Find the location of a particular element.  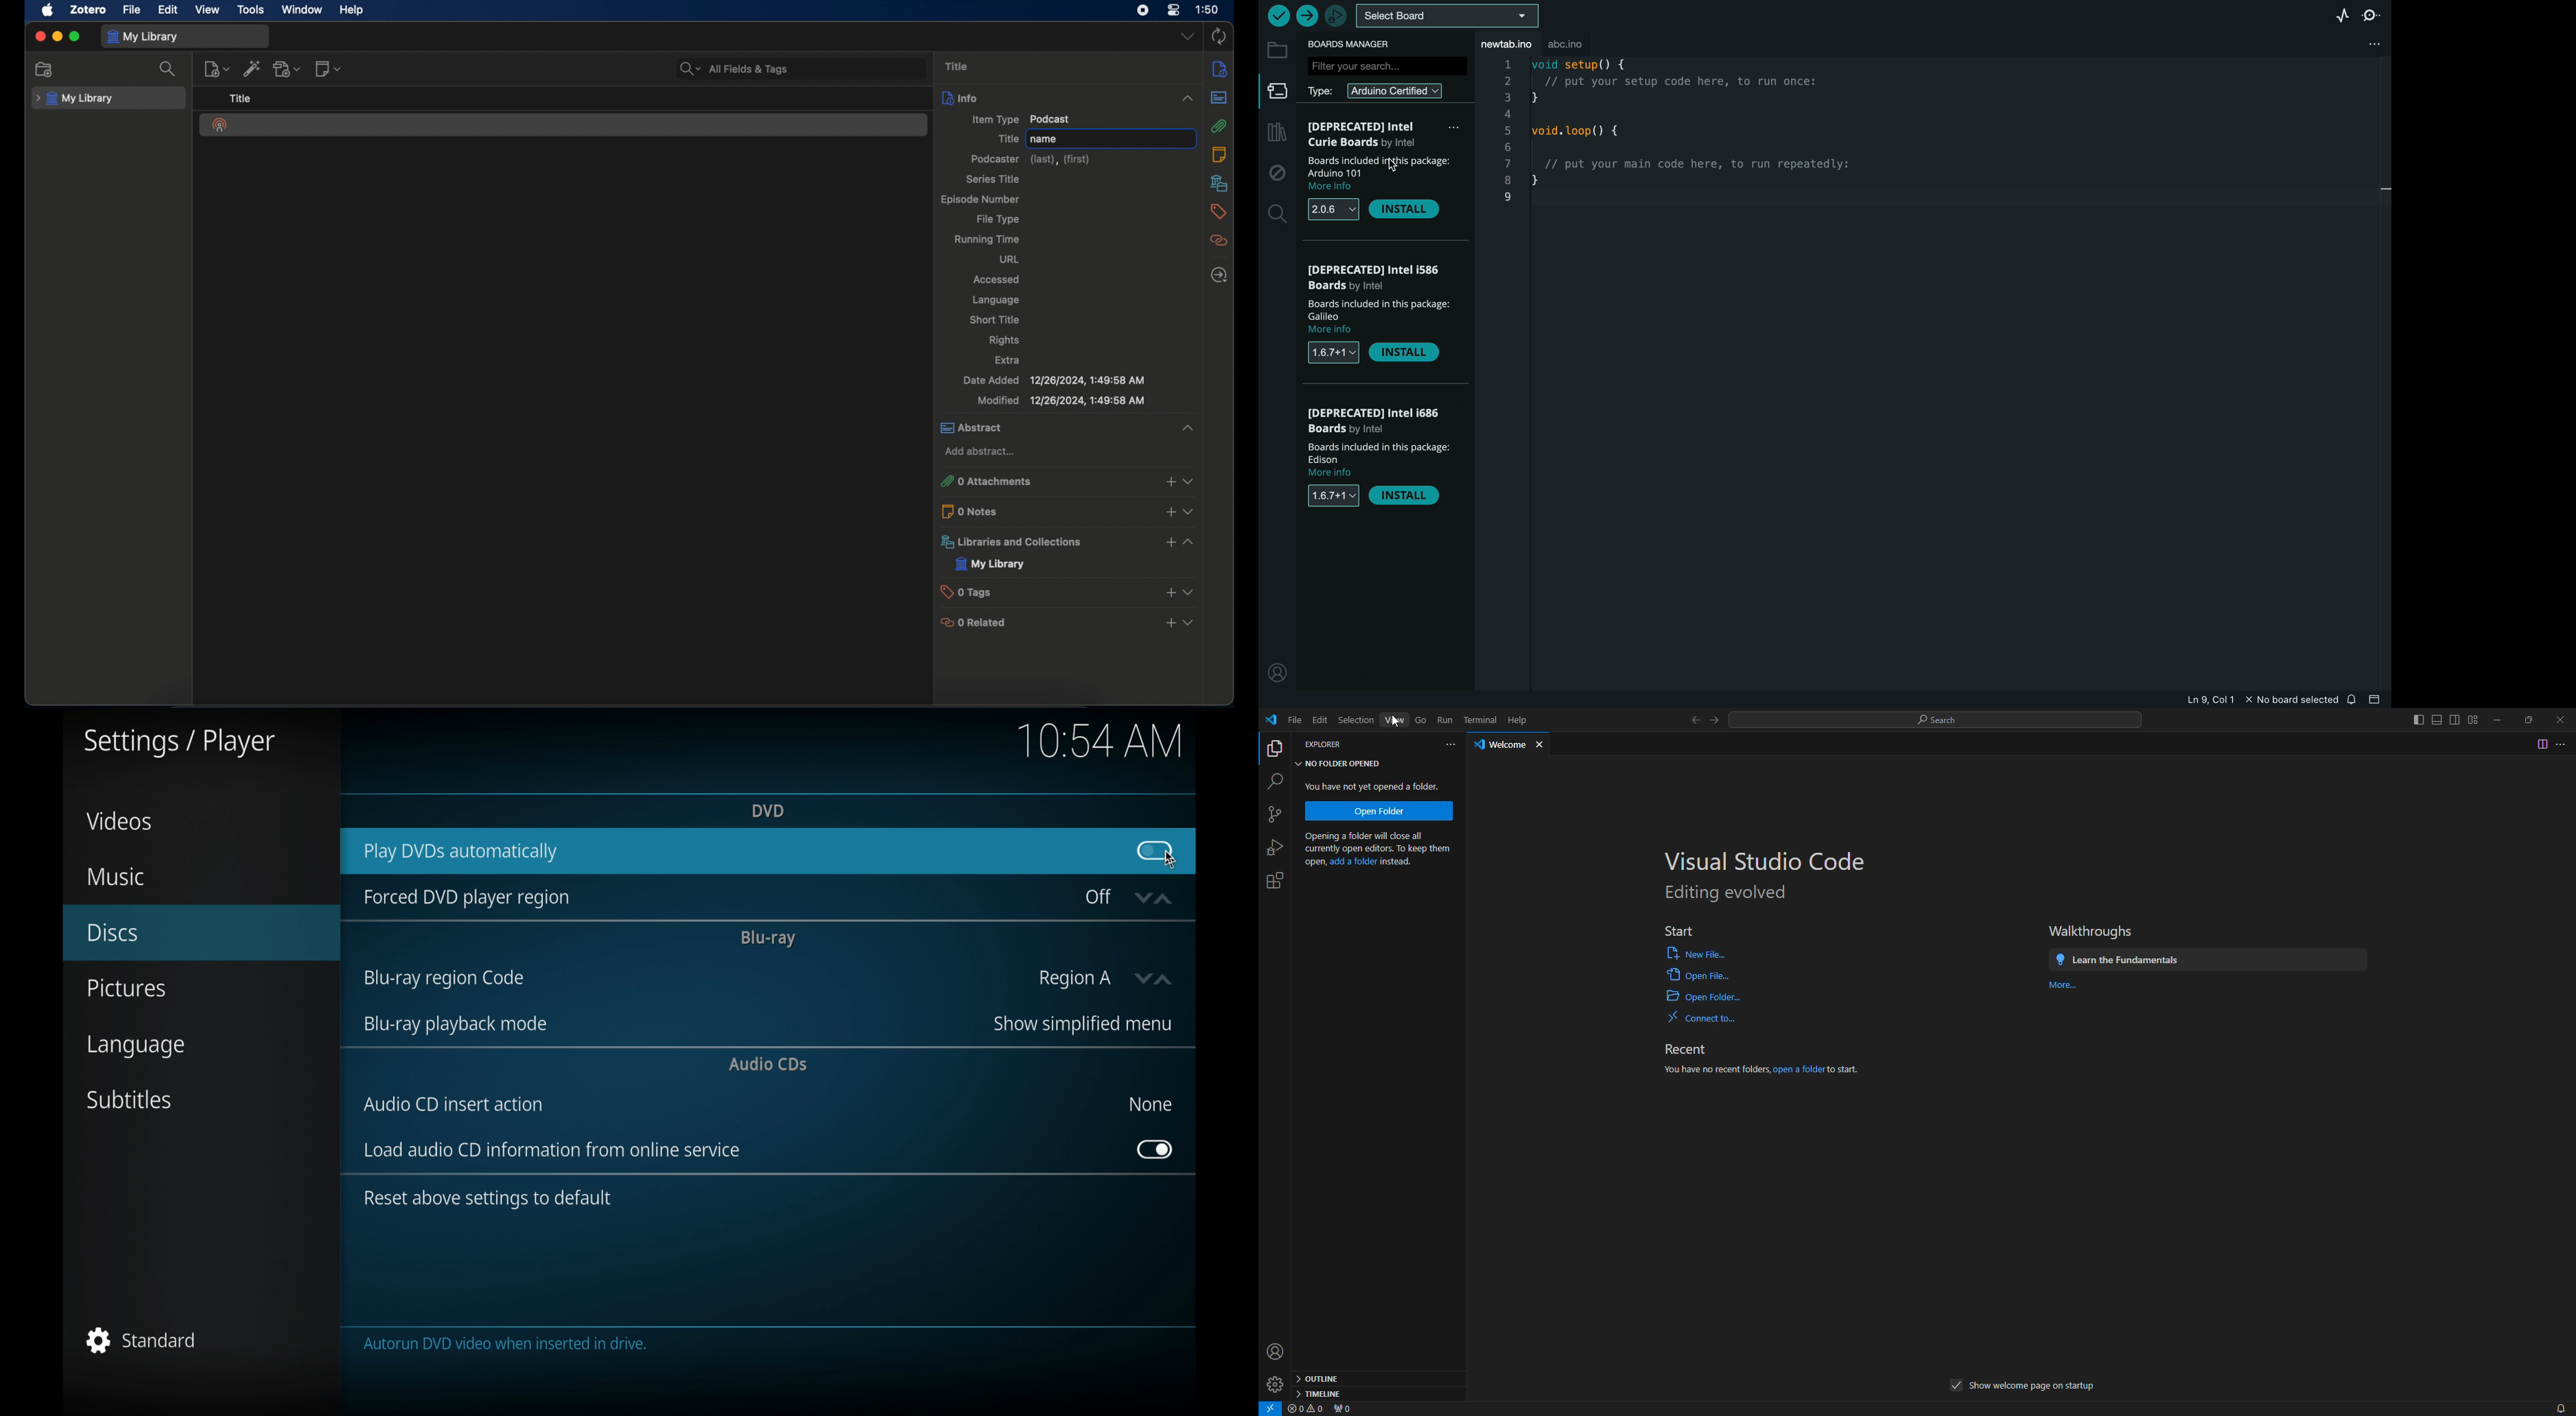

stepper buttons is located at coordinates (1153, 899).